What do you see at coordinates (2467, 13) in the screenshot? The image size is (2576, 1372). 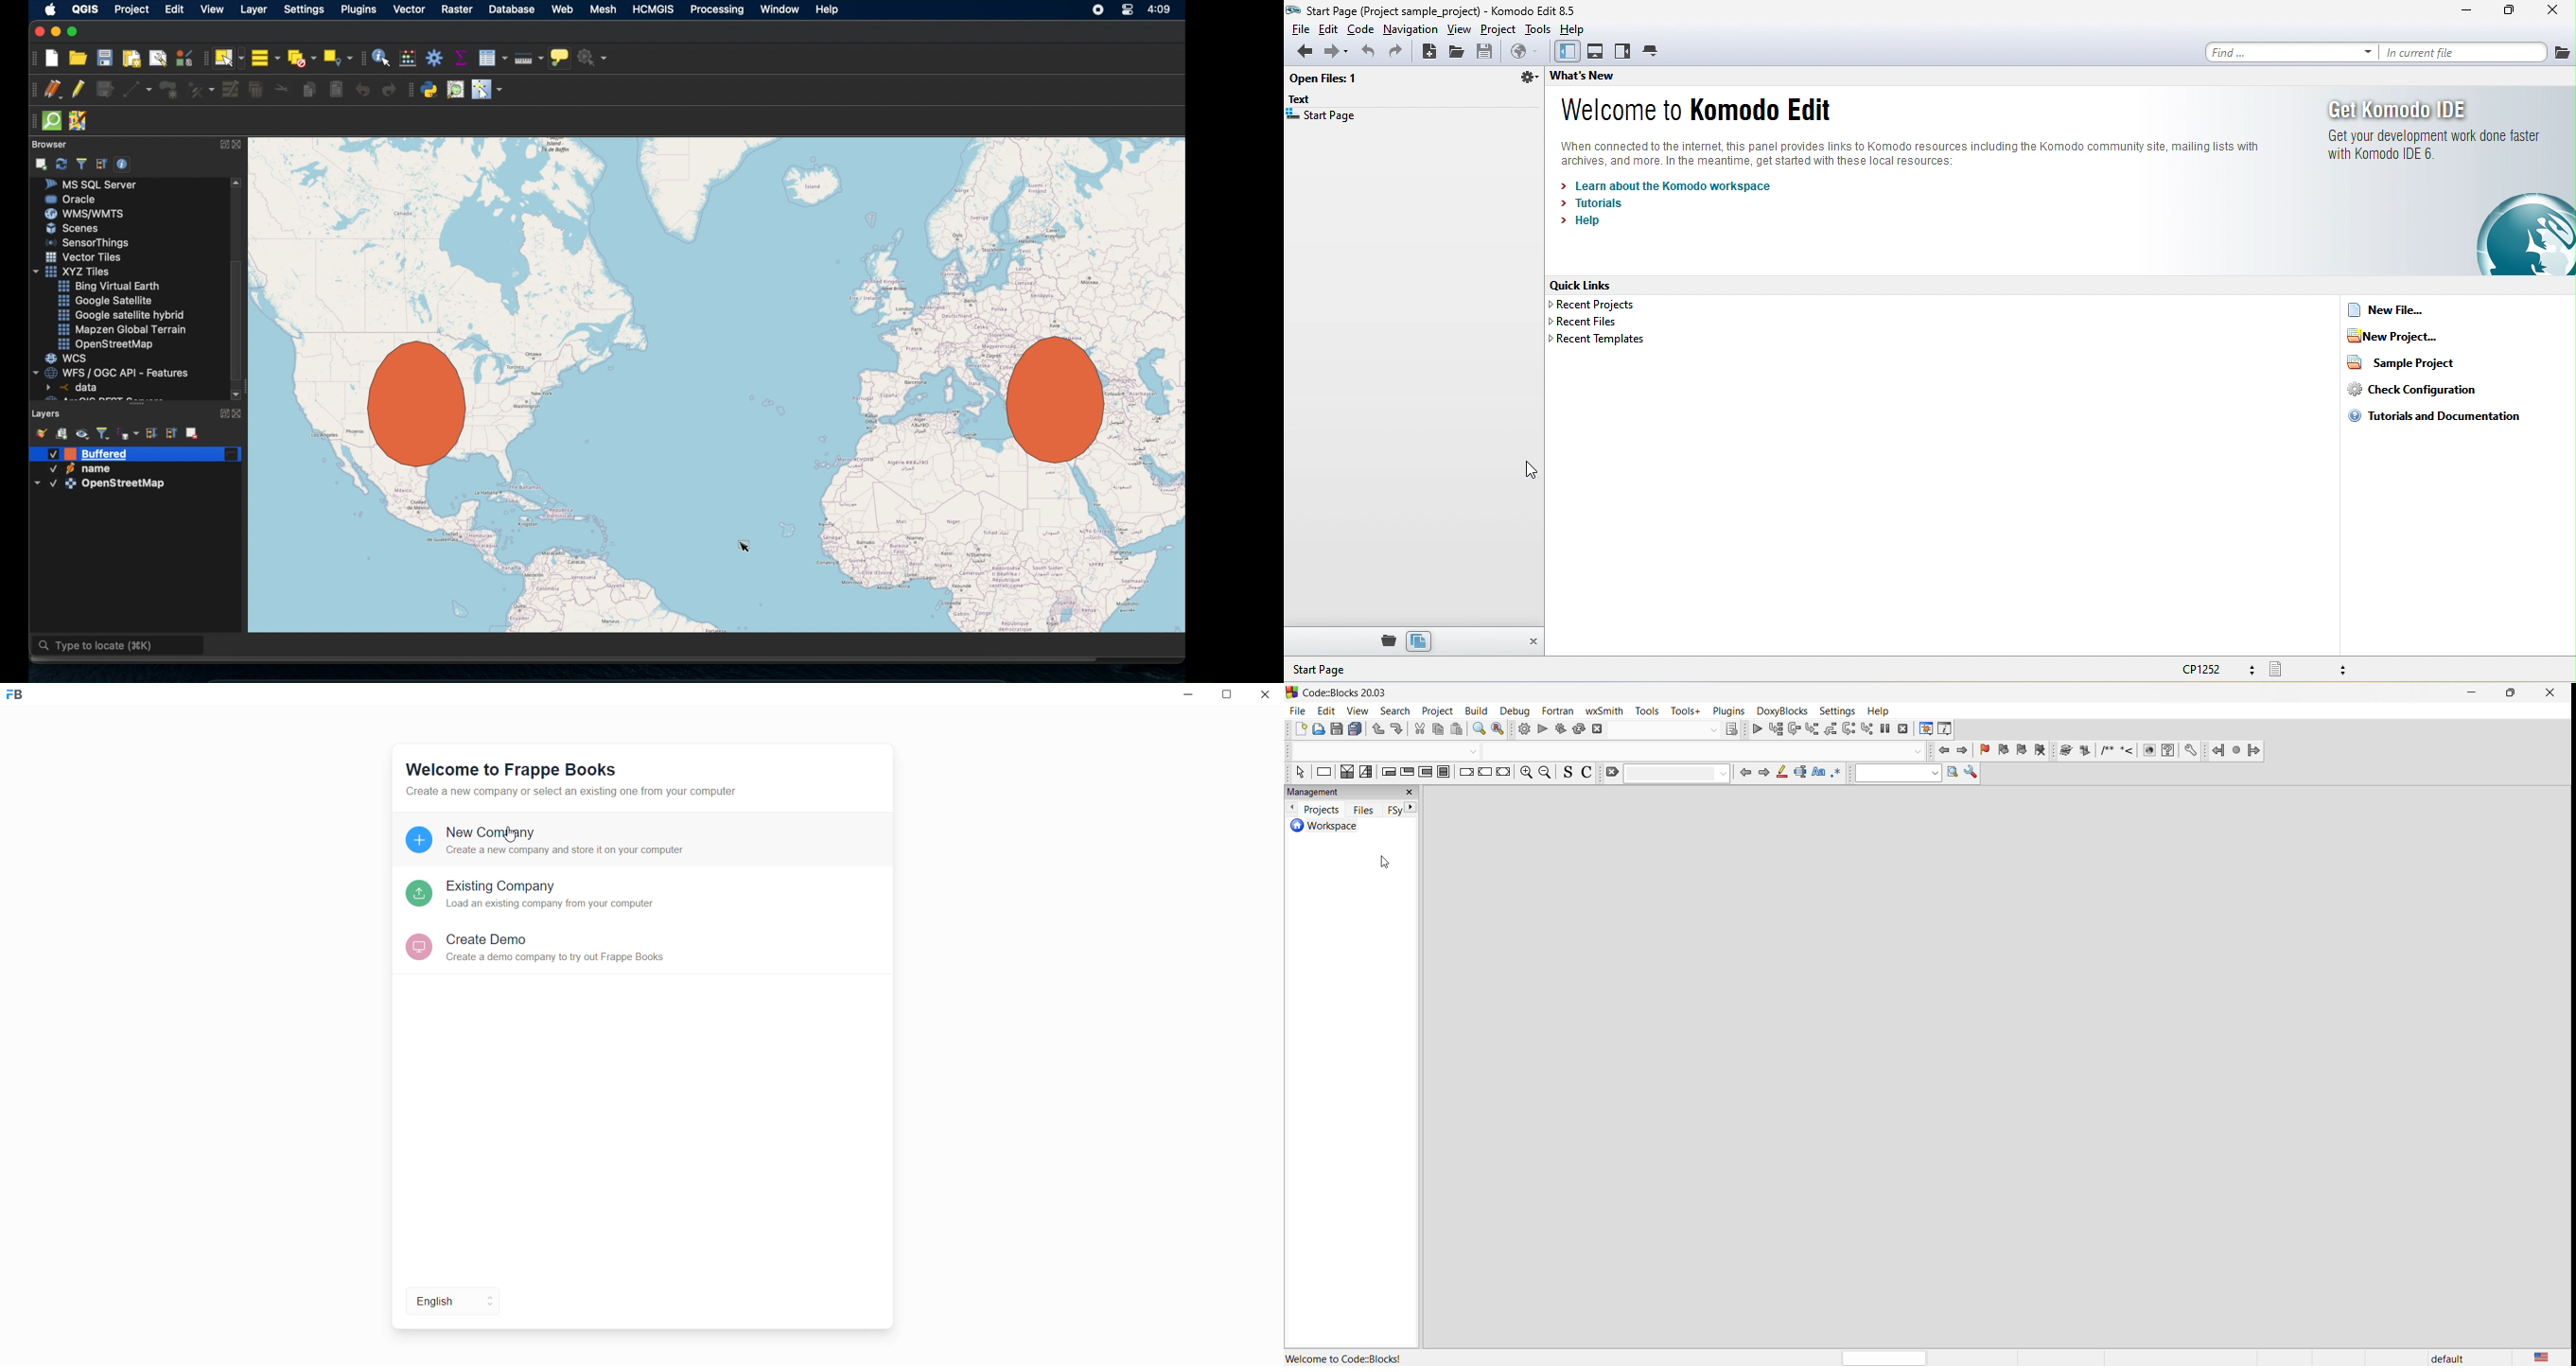 I see `minimize` at bounding box center [2467, 13].